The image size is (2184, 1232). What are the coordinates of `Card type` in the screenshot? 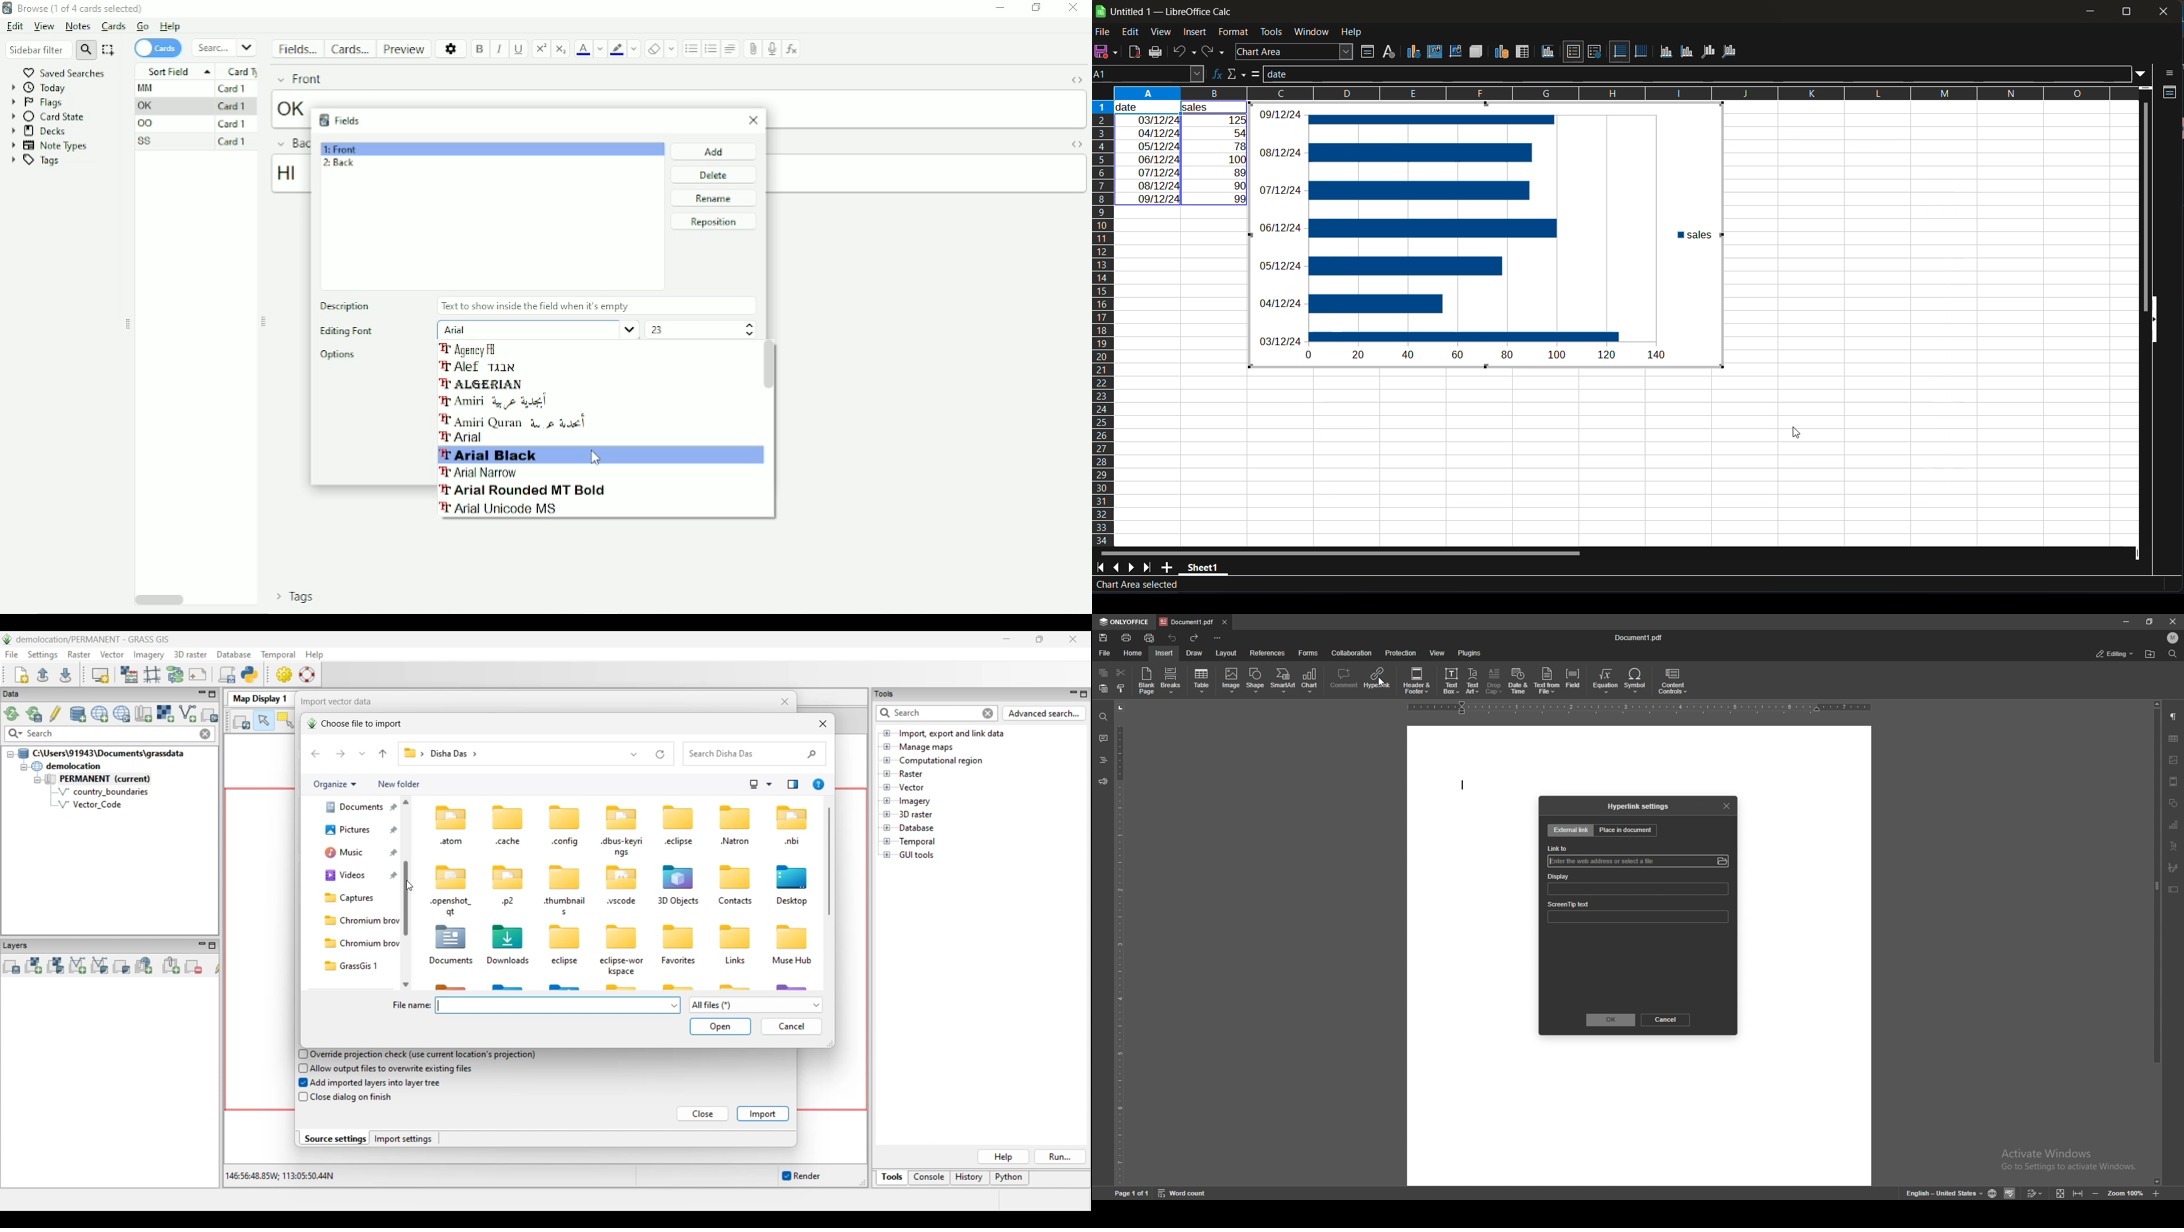 It's located at (243, 71).